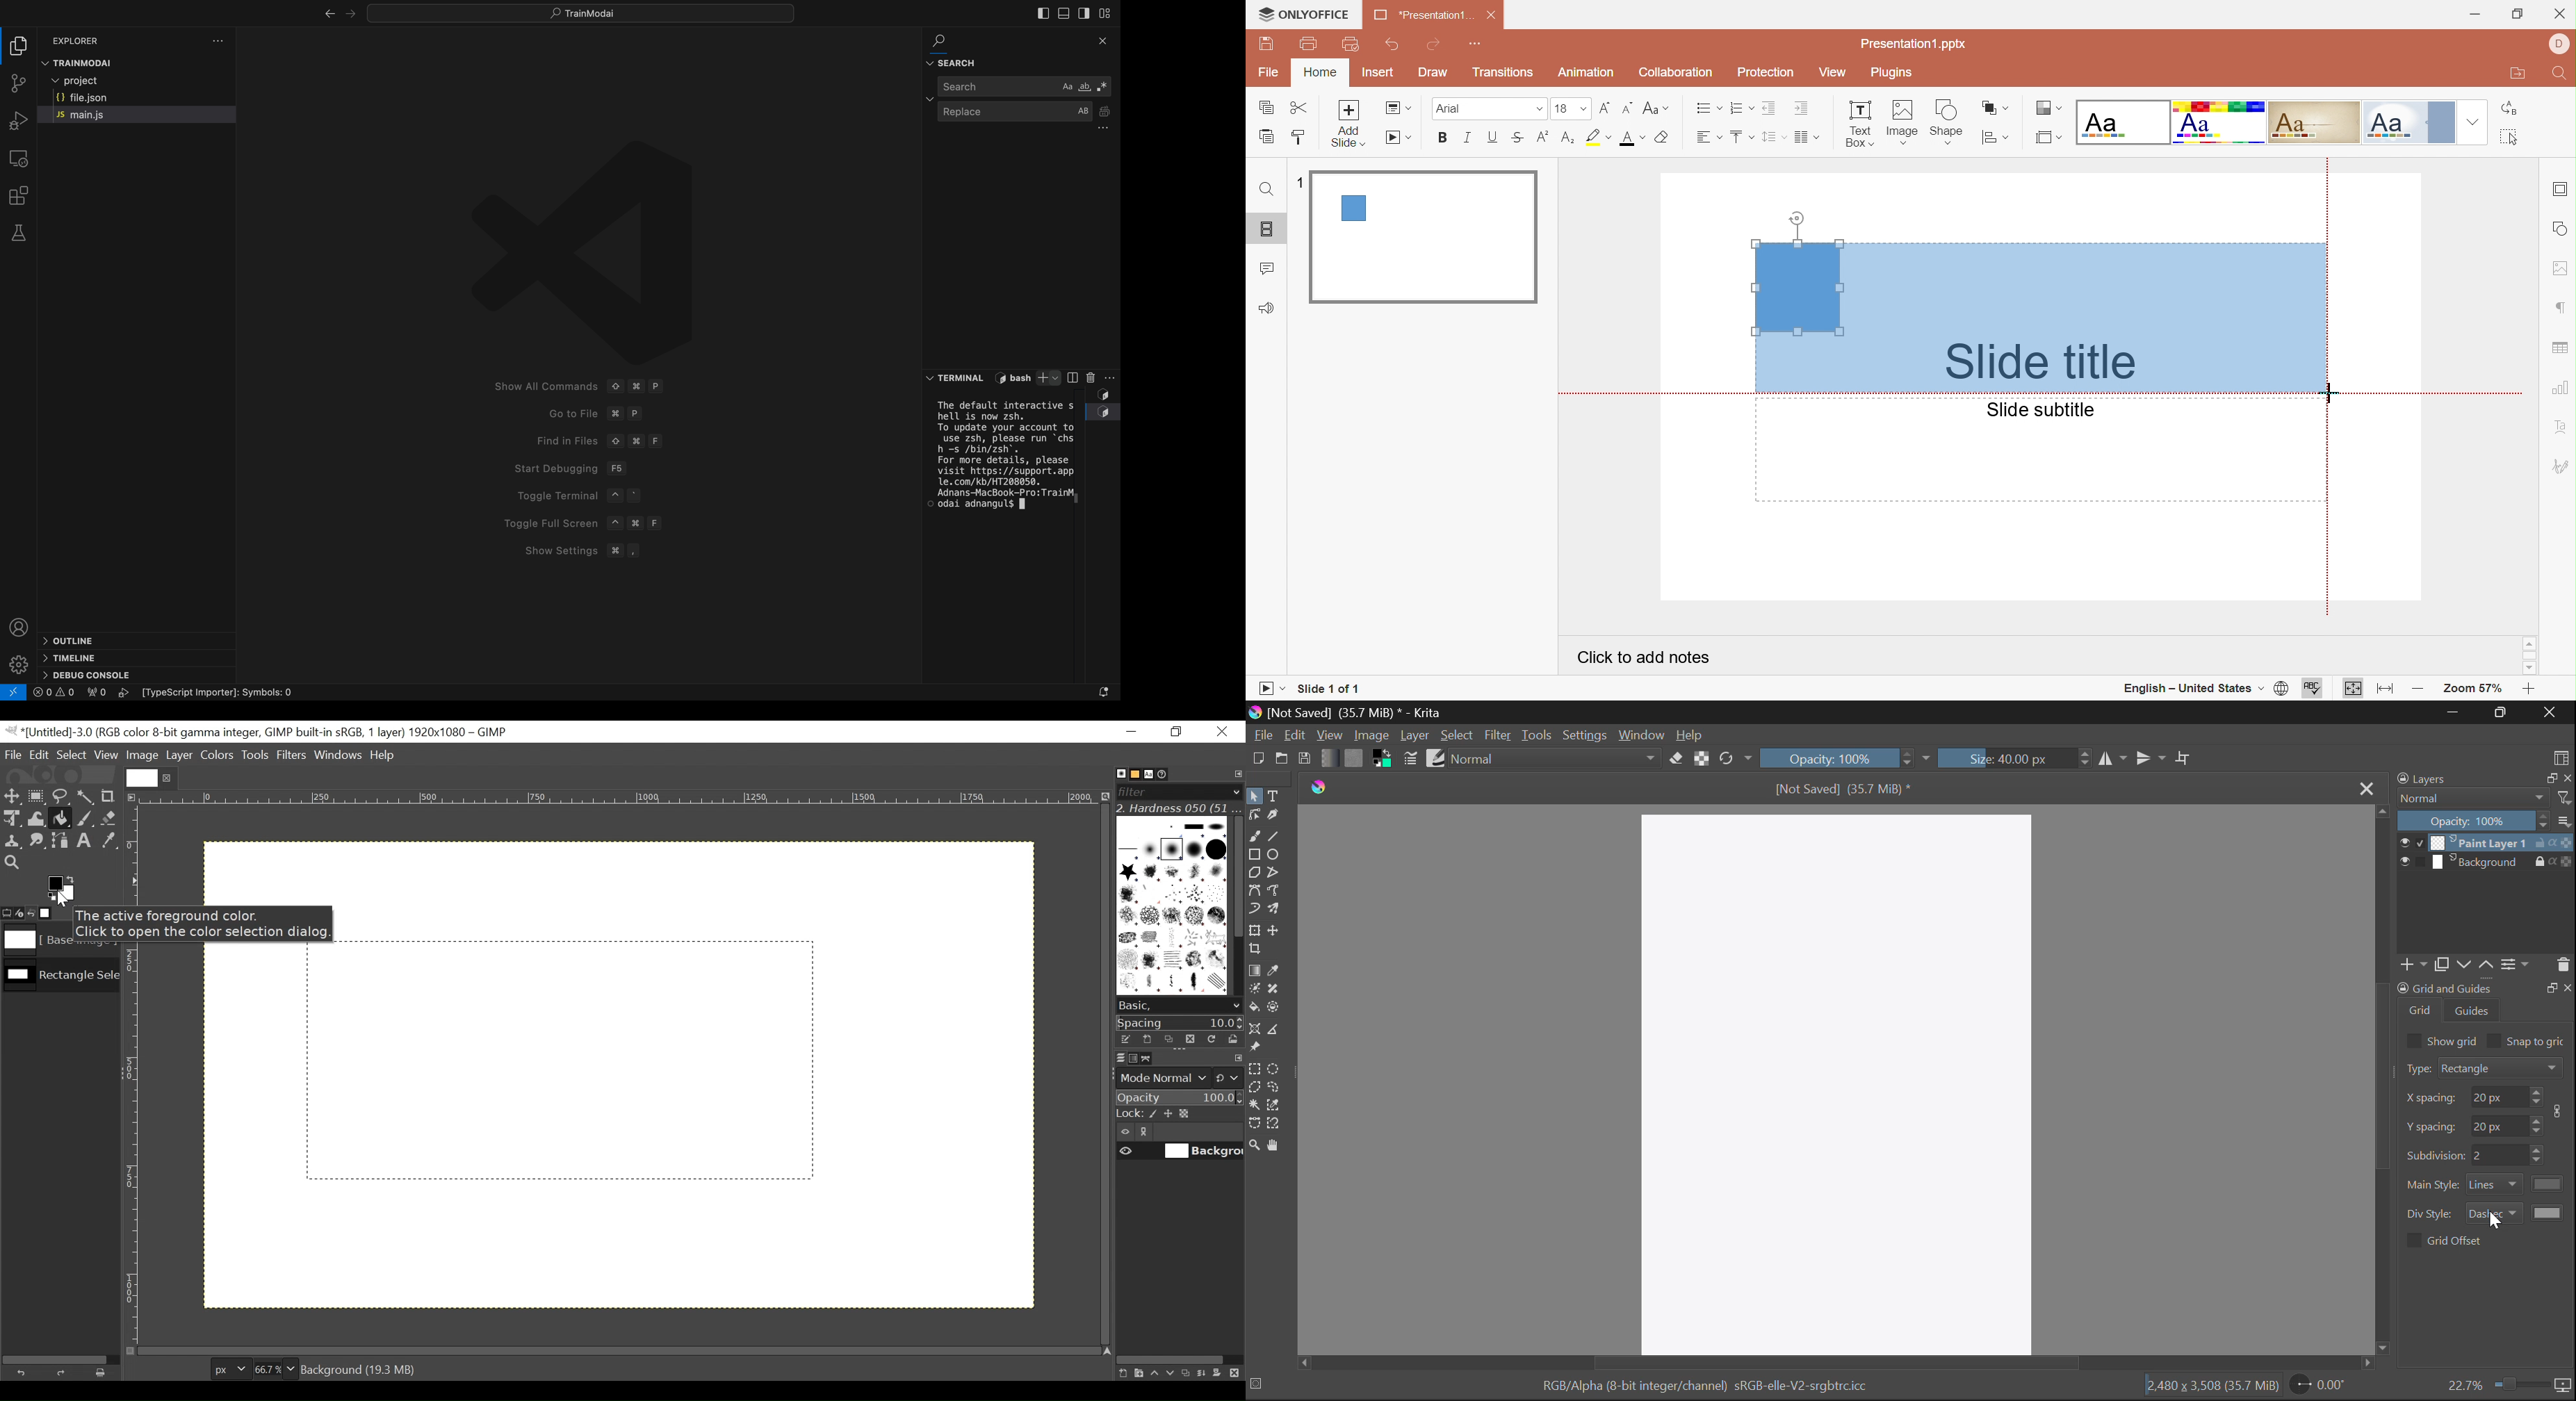 The image size is (2576, 1428). Describe the element at coordinates (2569, 986) in the screenshot. I see `` at that location.